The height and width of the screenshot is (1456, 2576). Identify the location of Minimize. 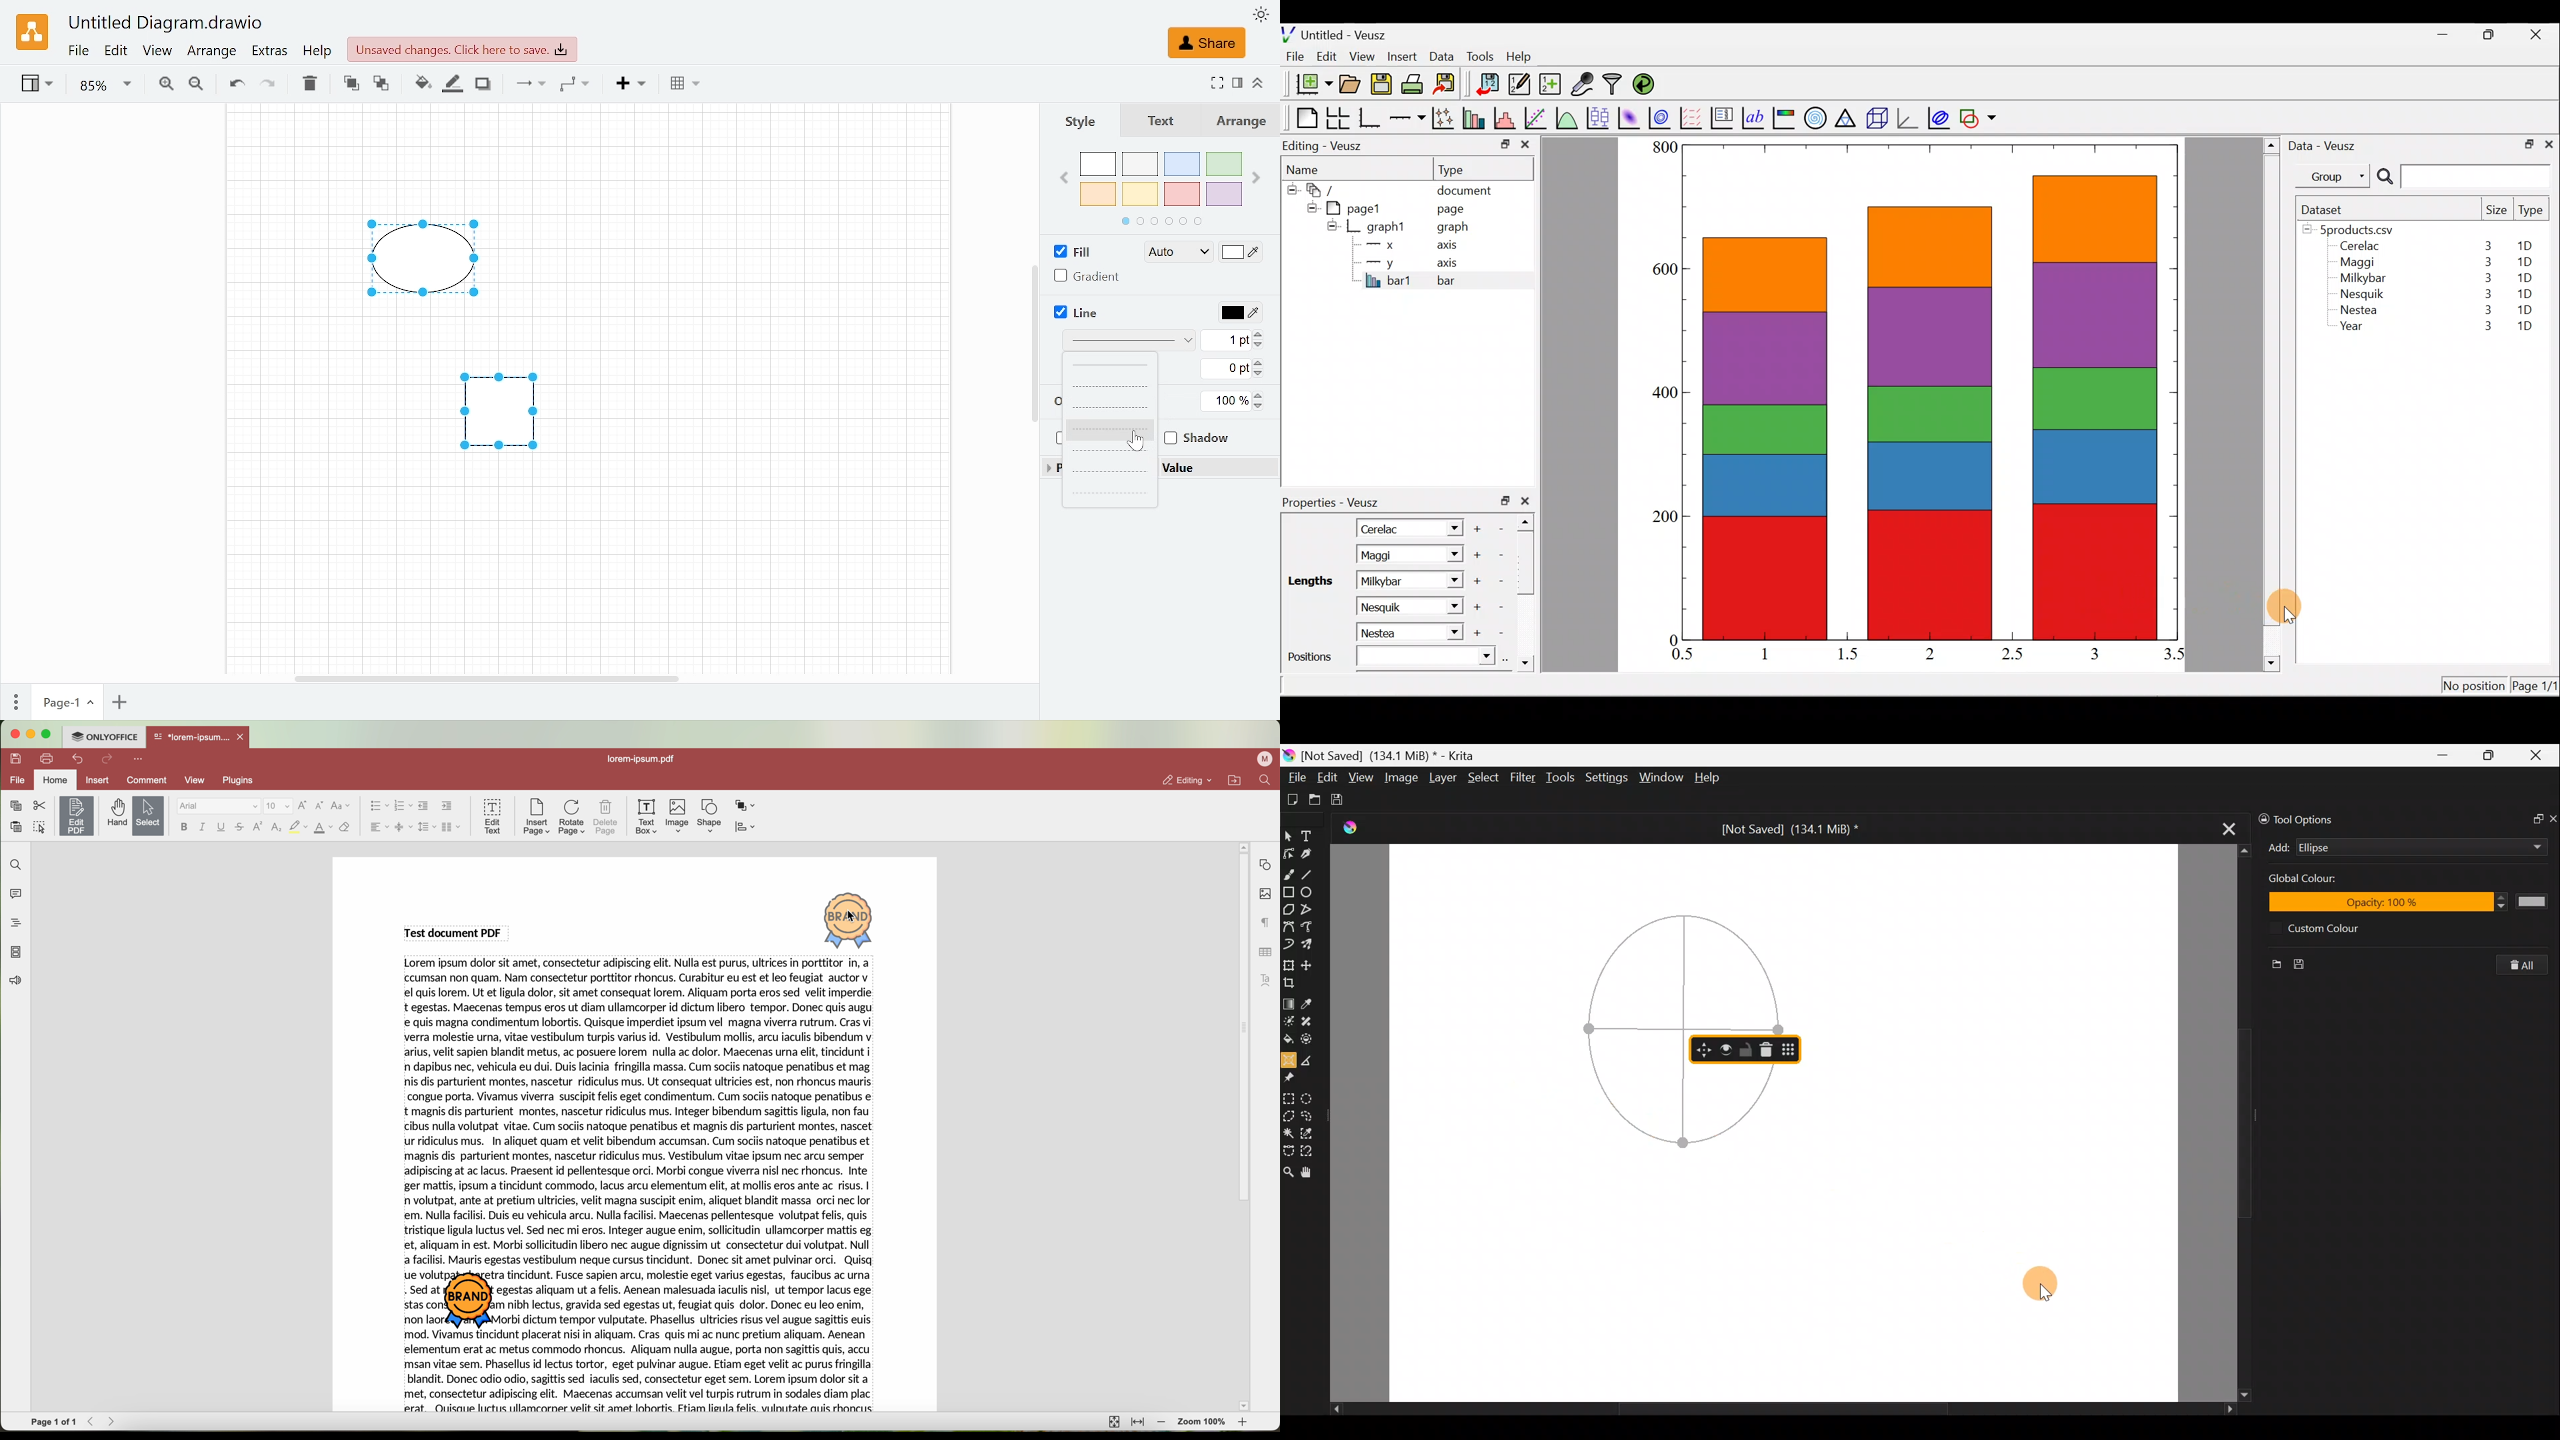
(2444, 755).